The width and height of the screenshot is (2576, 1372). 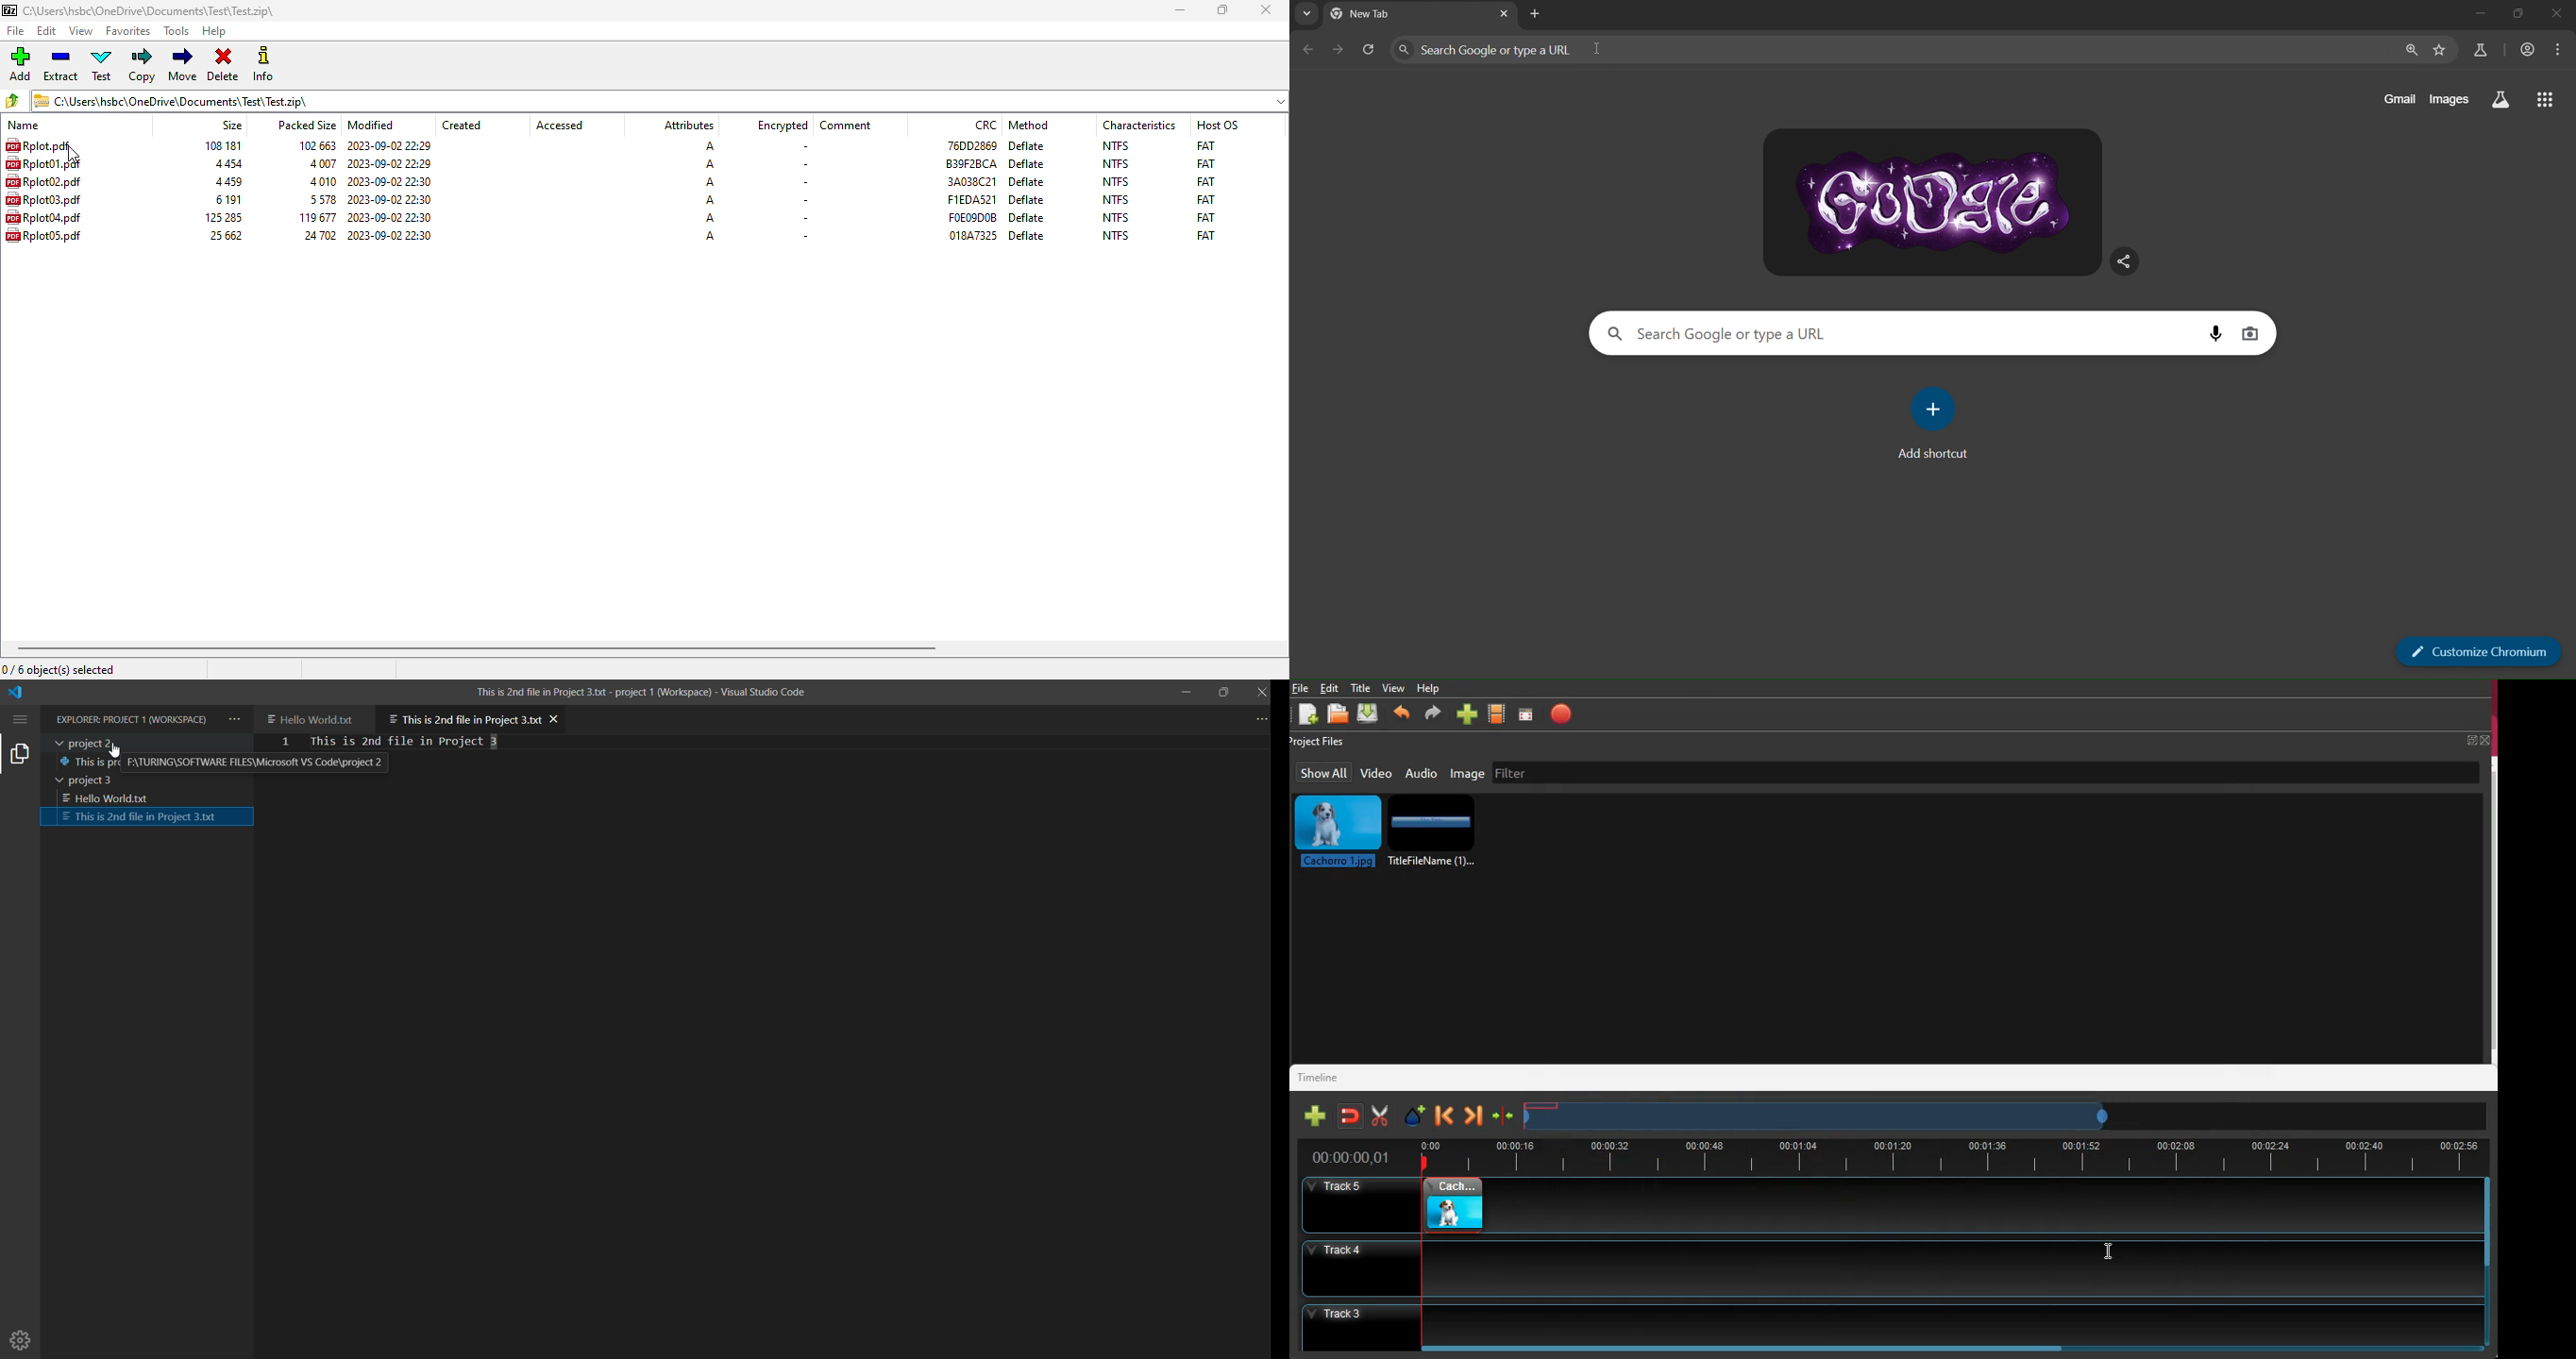 I want to click on FAT, so click(x=1206, y=199).